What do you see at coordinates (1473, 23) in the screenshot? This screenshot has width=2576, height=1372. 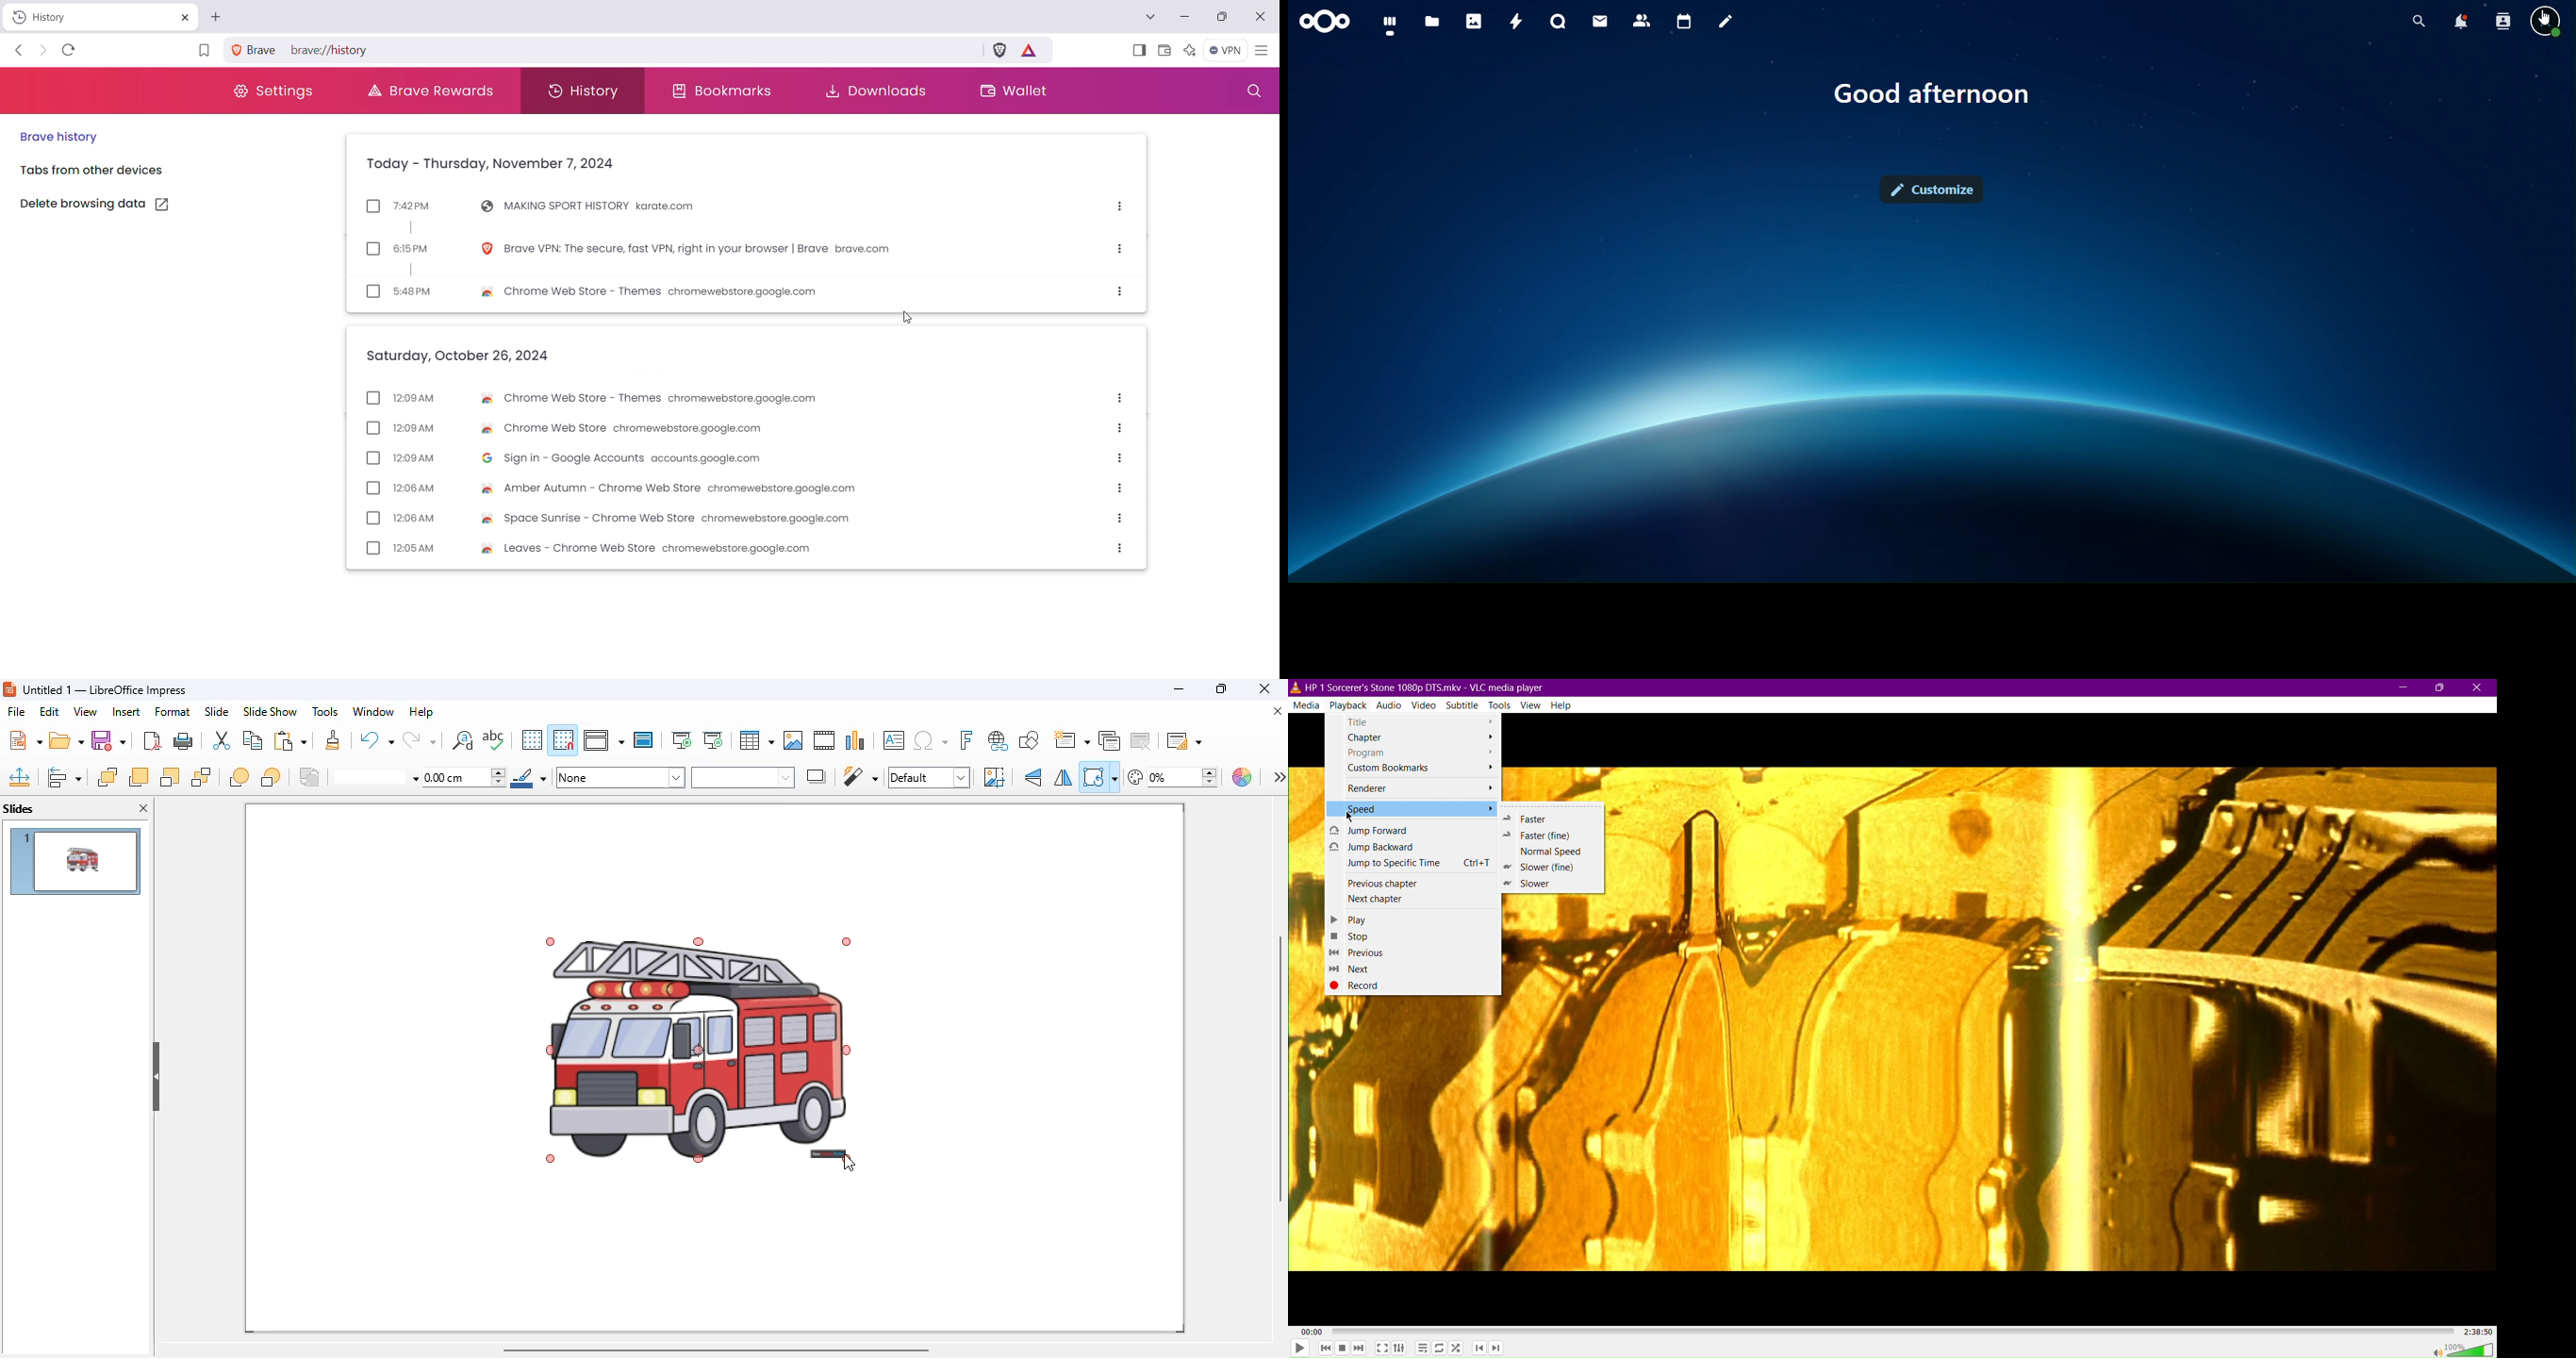 I see `photos` at bounding box center [1473, 23].